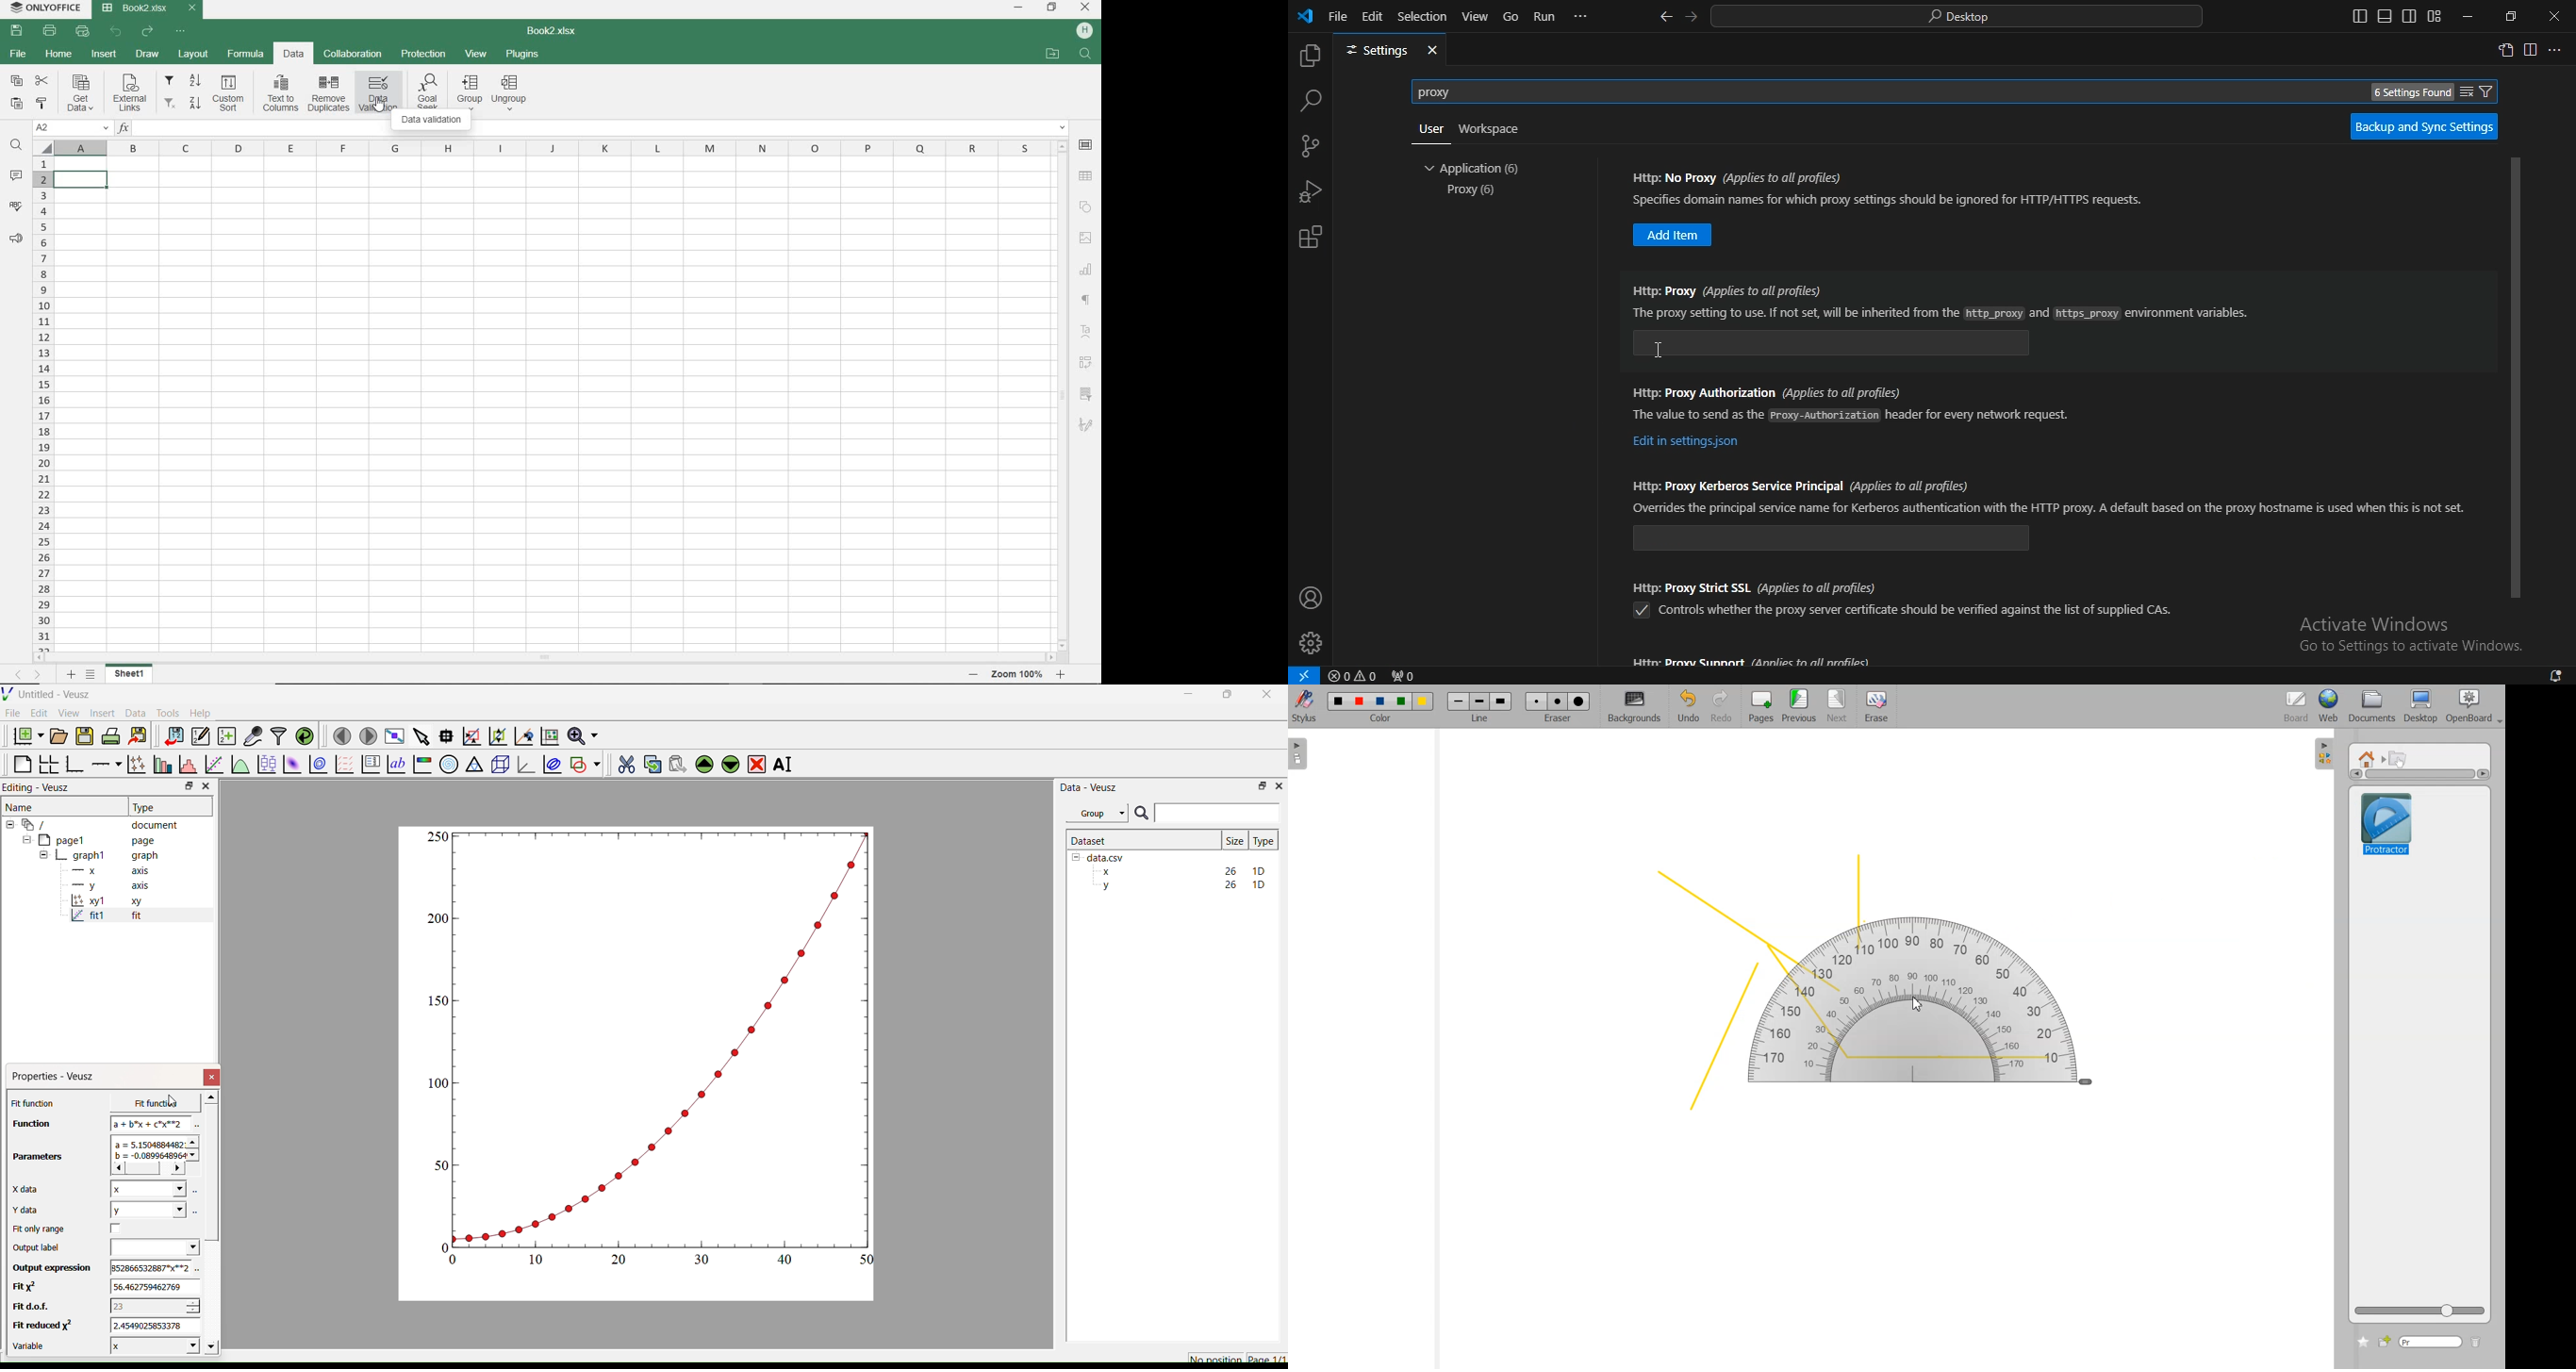  I want to click on Plot a 2d dataset as image, so click(291, 764).